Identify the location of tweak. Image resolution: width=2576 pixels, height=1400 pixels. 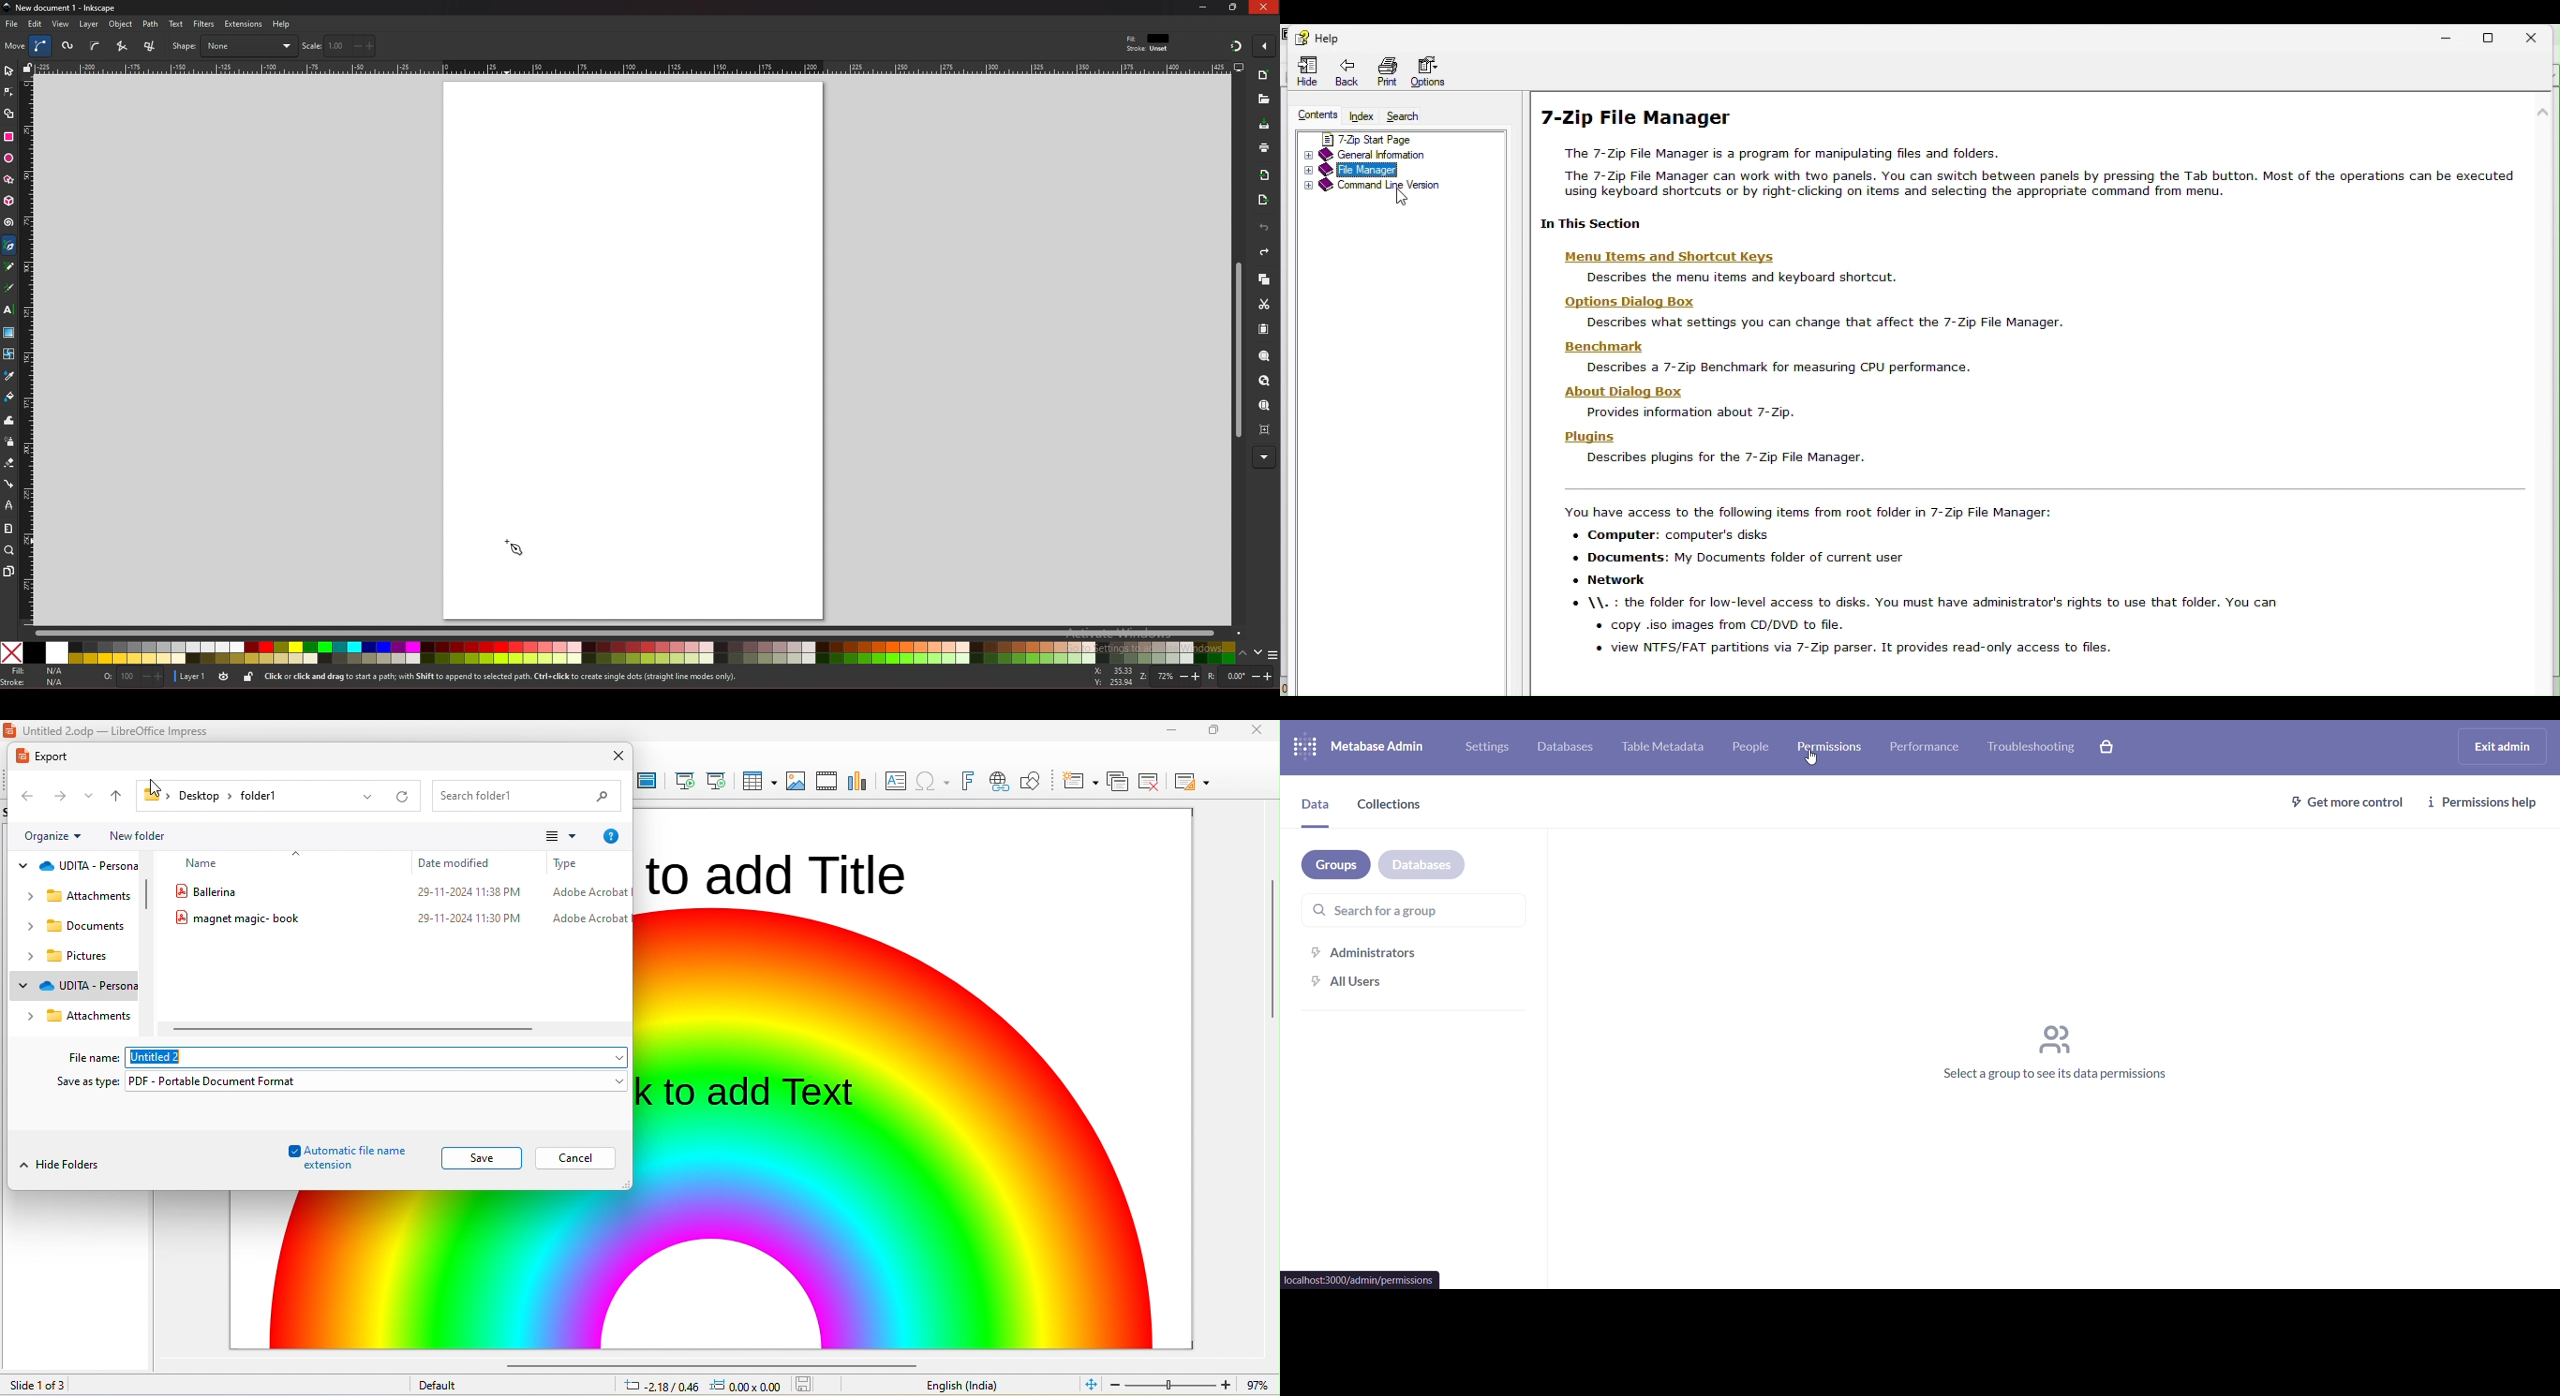
(9, 420).